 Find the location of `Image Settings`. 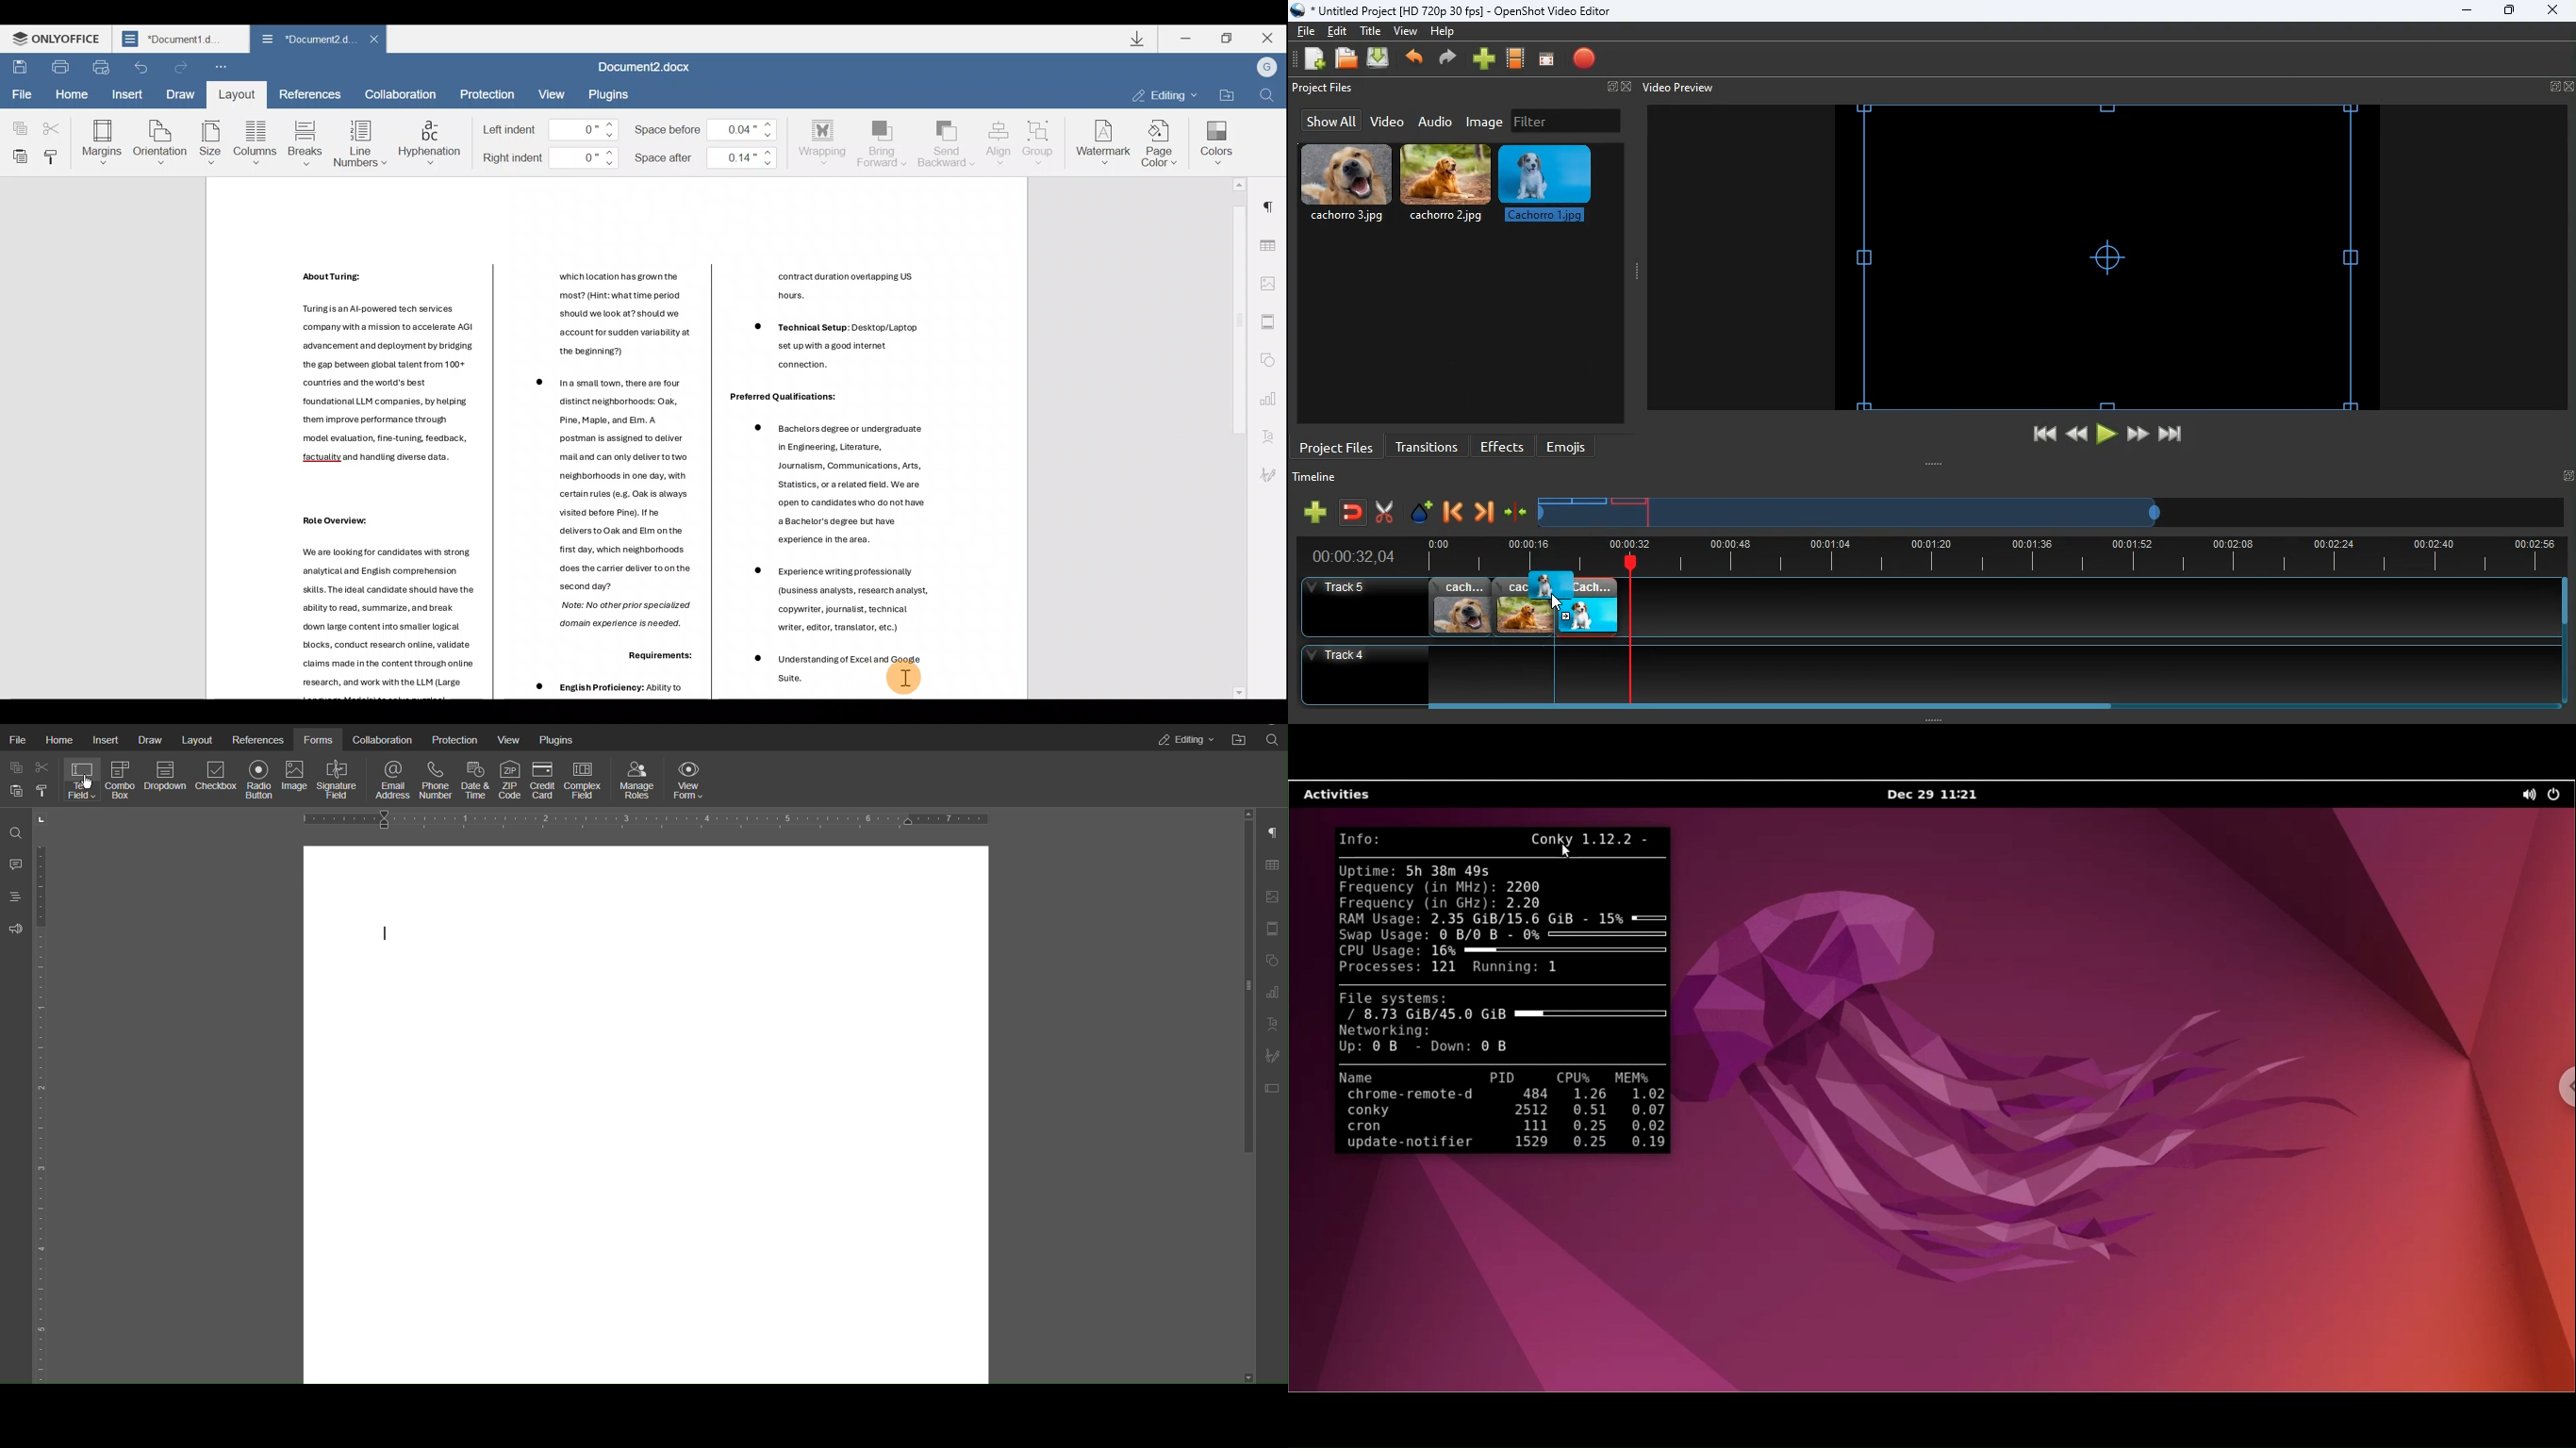

Image Settings is located at coordinates (1273, 898).